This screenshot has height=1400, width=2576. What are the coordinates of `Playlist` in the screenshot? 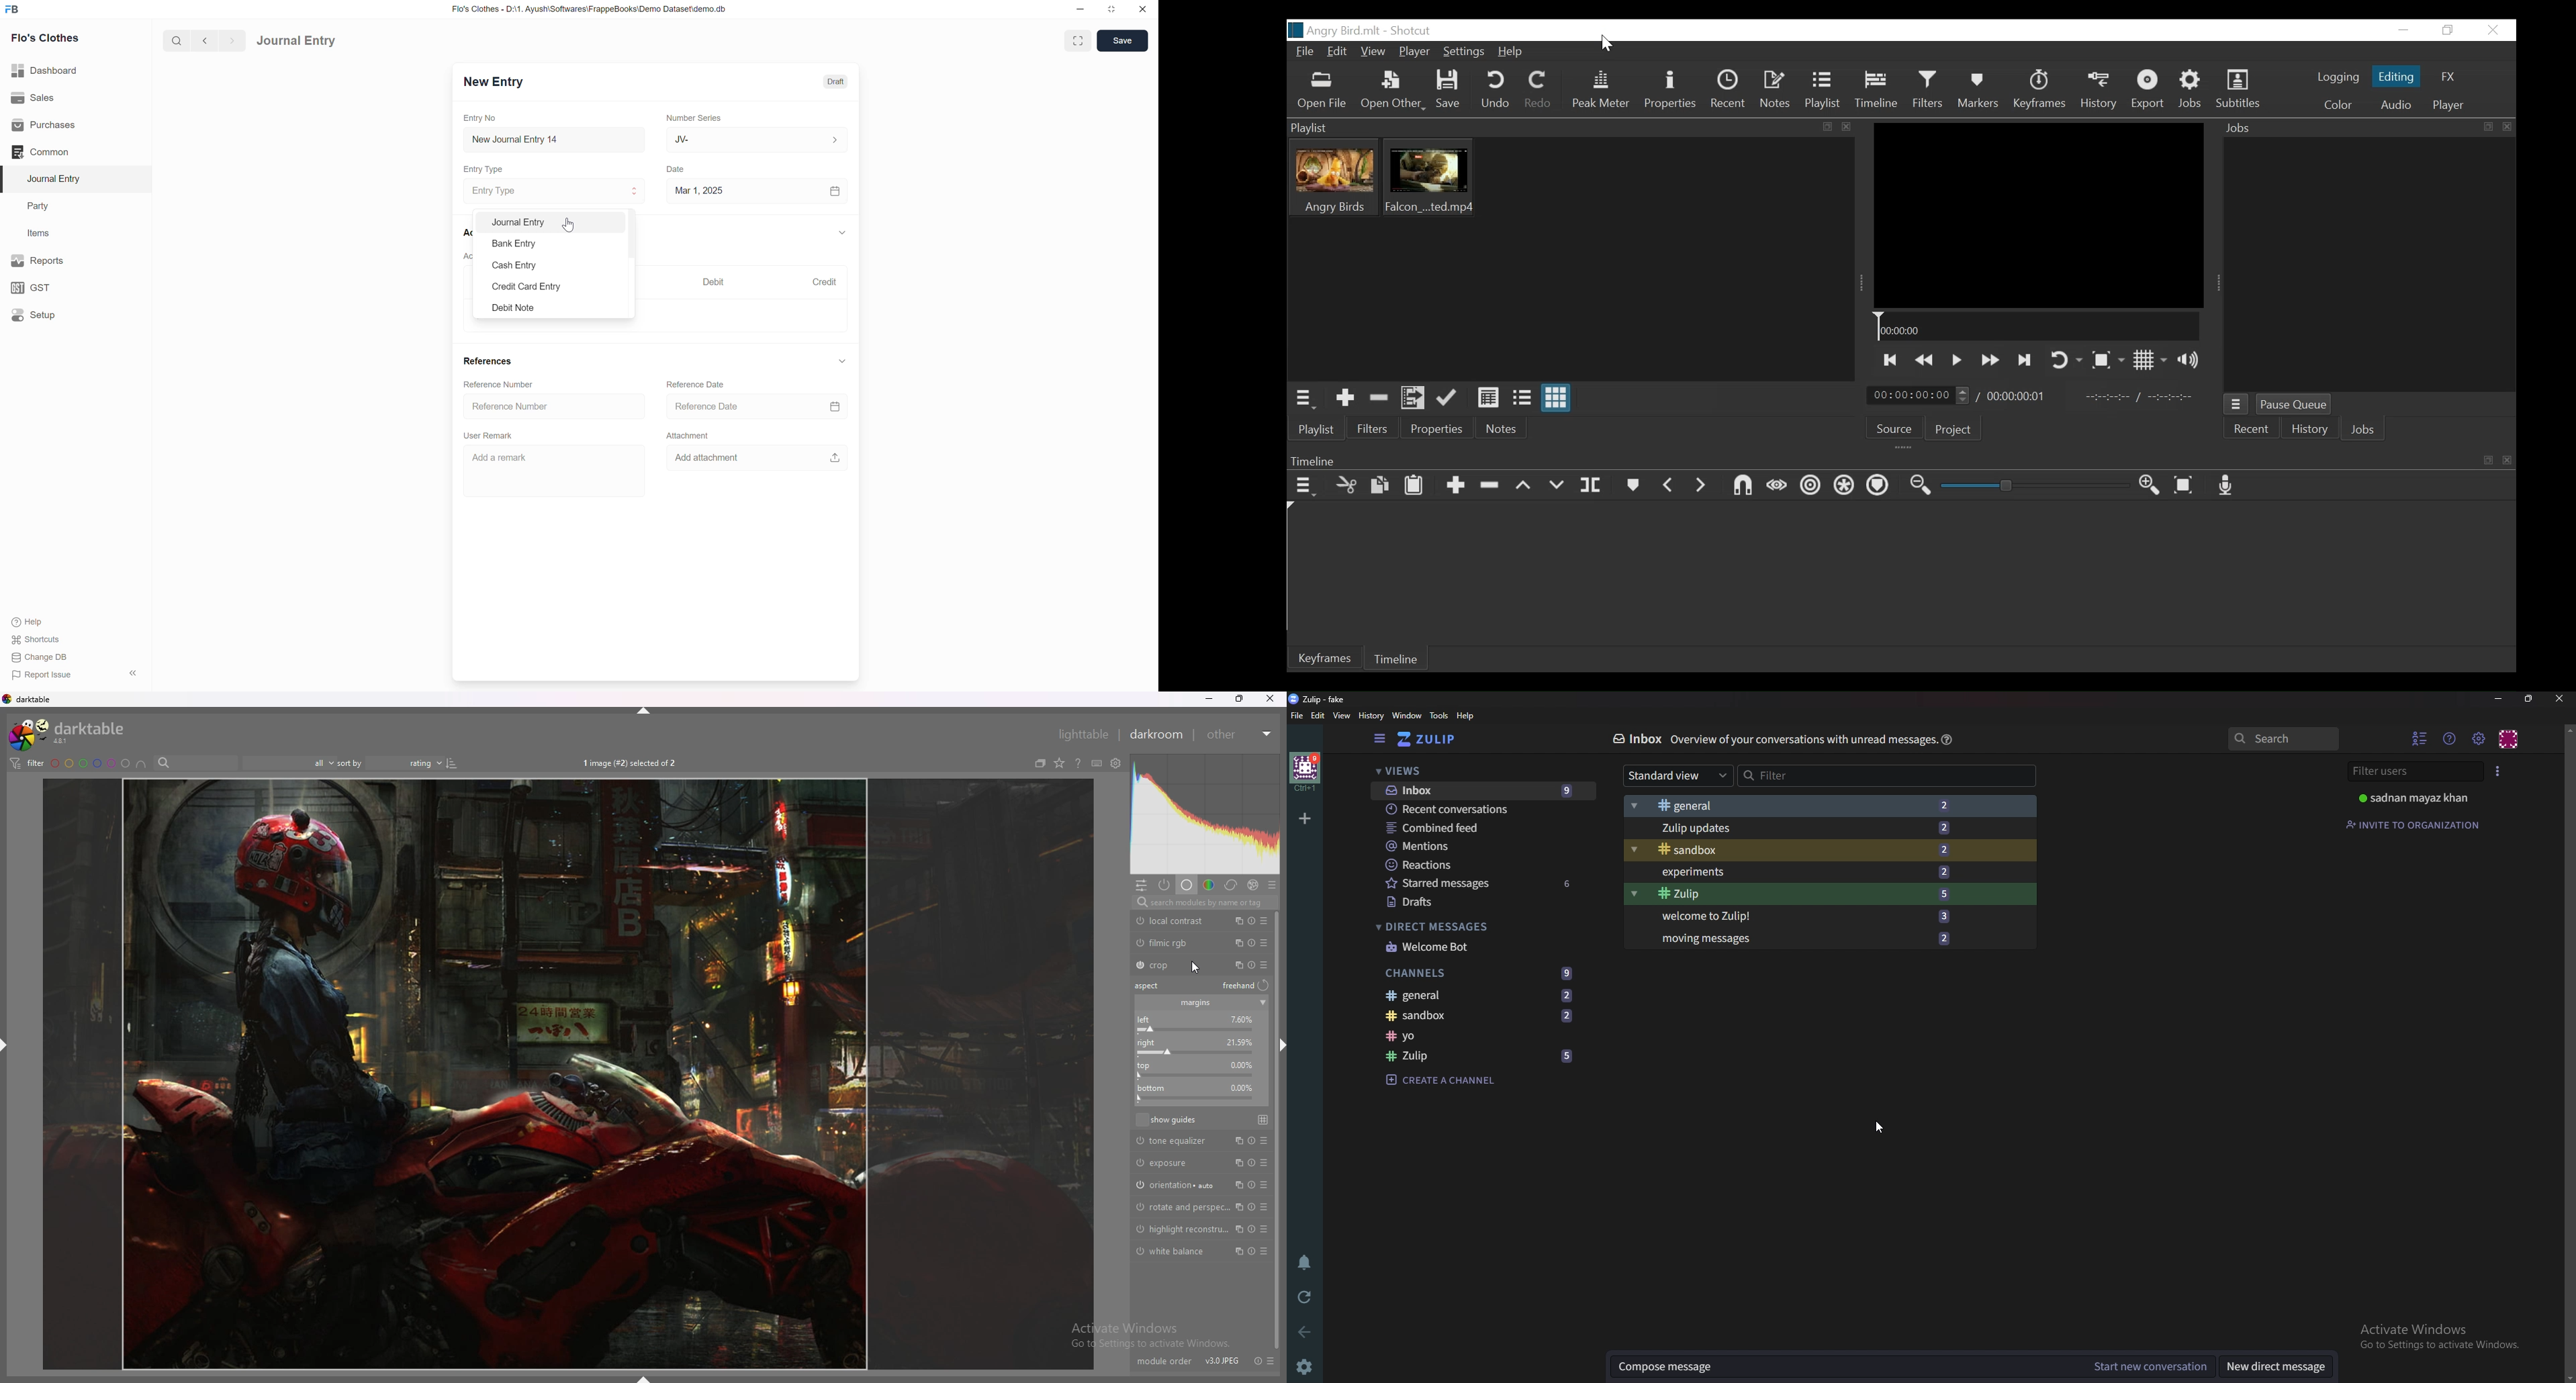 It's located at (1822, 92).